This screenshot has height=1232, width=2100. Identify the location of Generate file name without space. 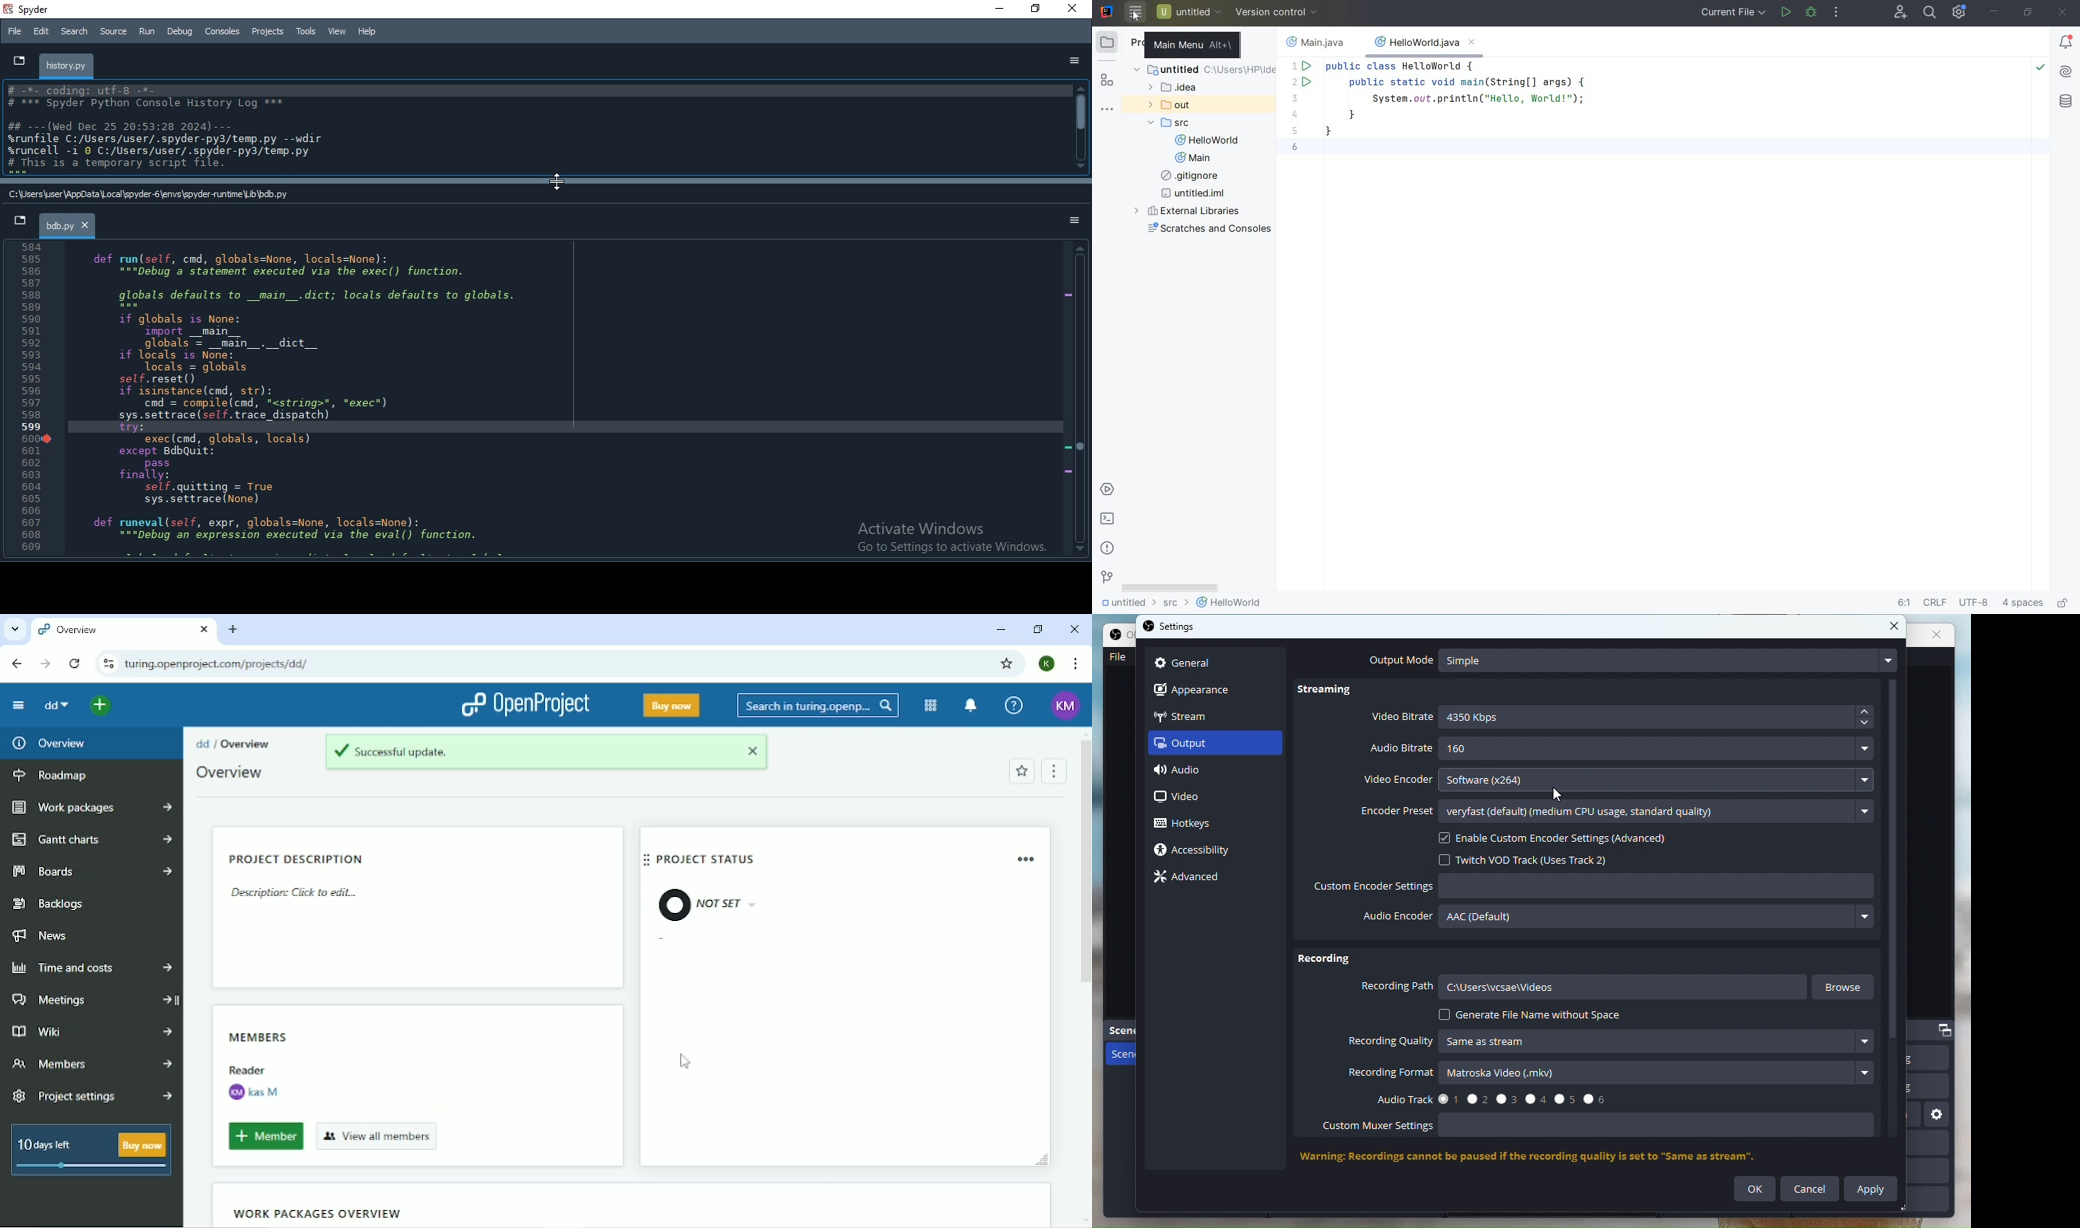
(1532, 1015).